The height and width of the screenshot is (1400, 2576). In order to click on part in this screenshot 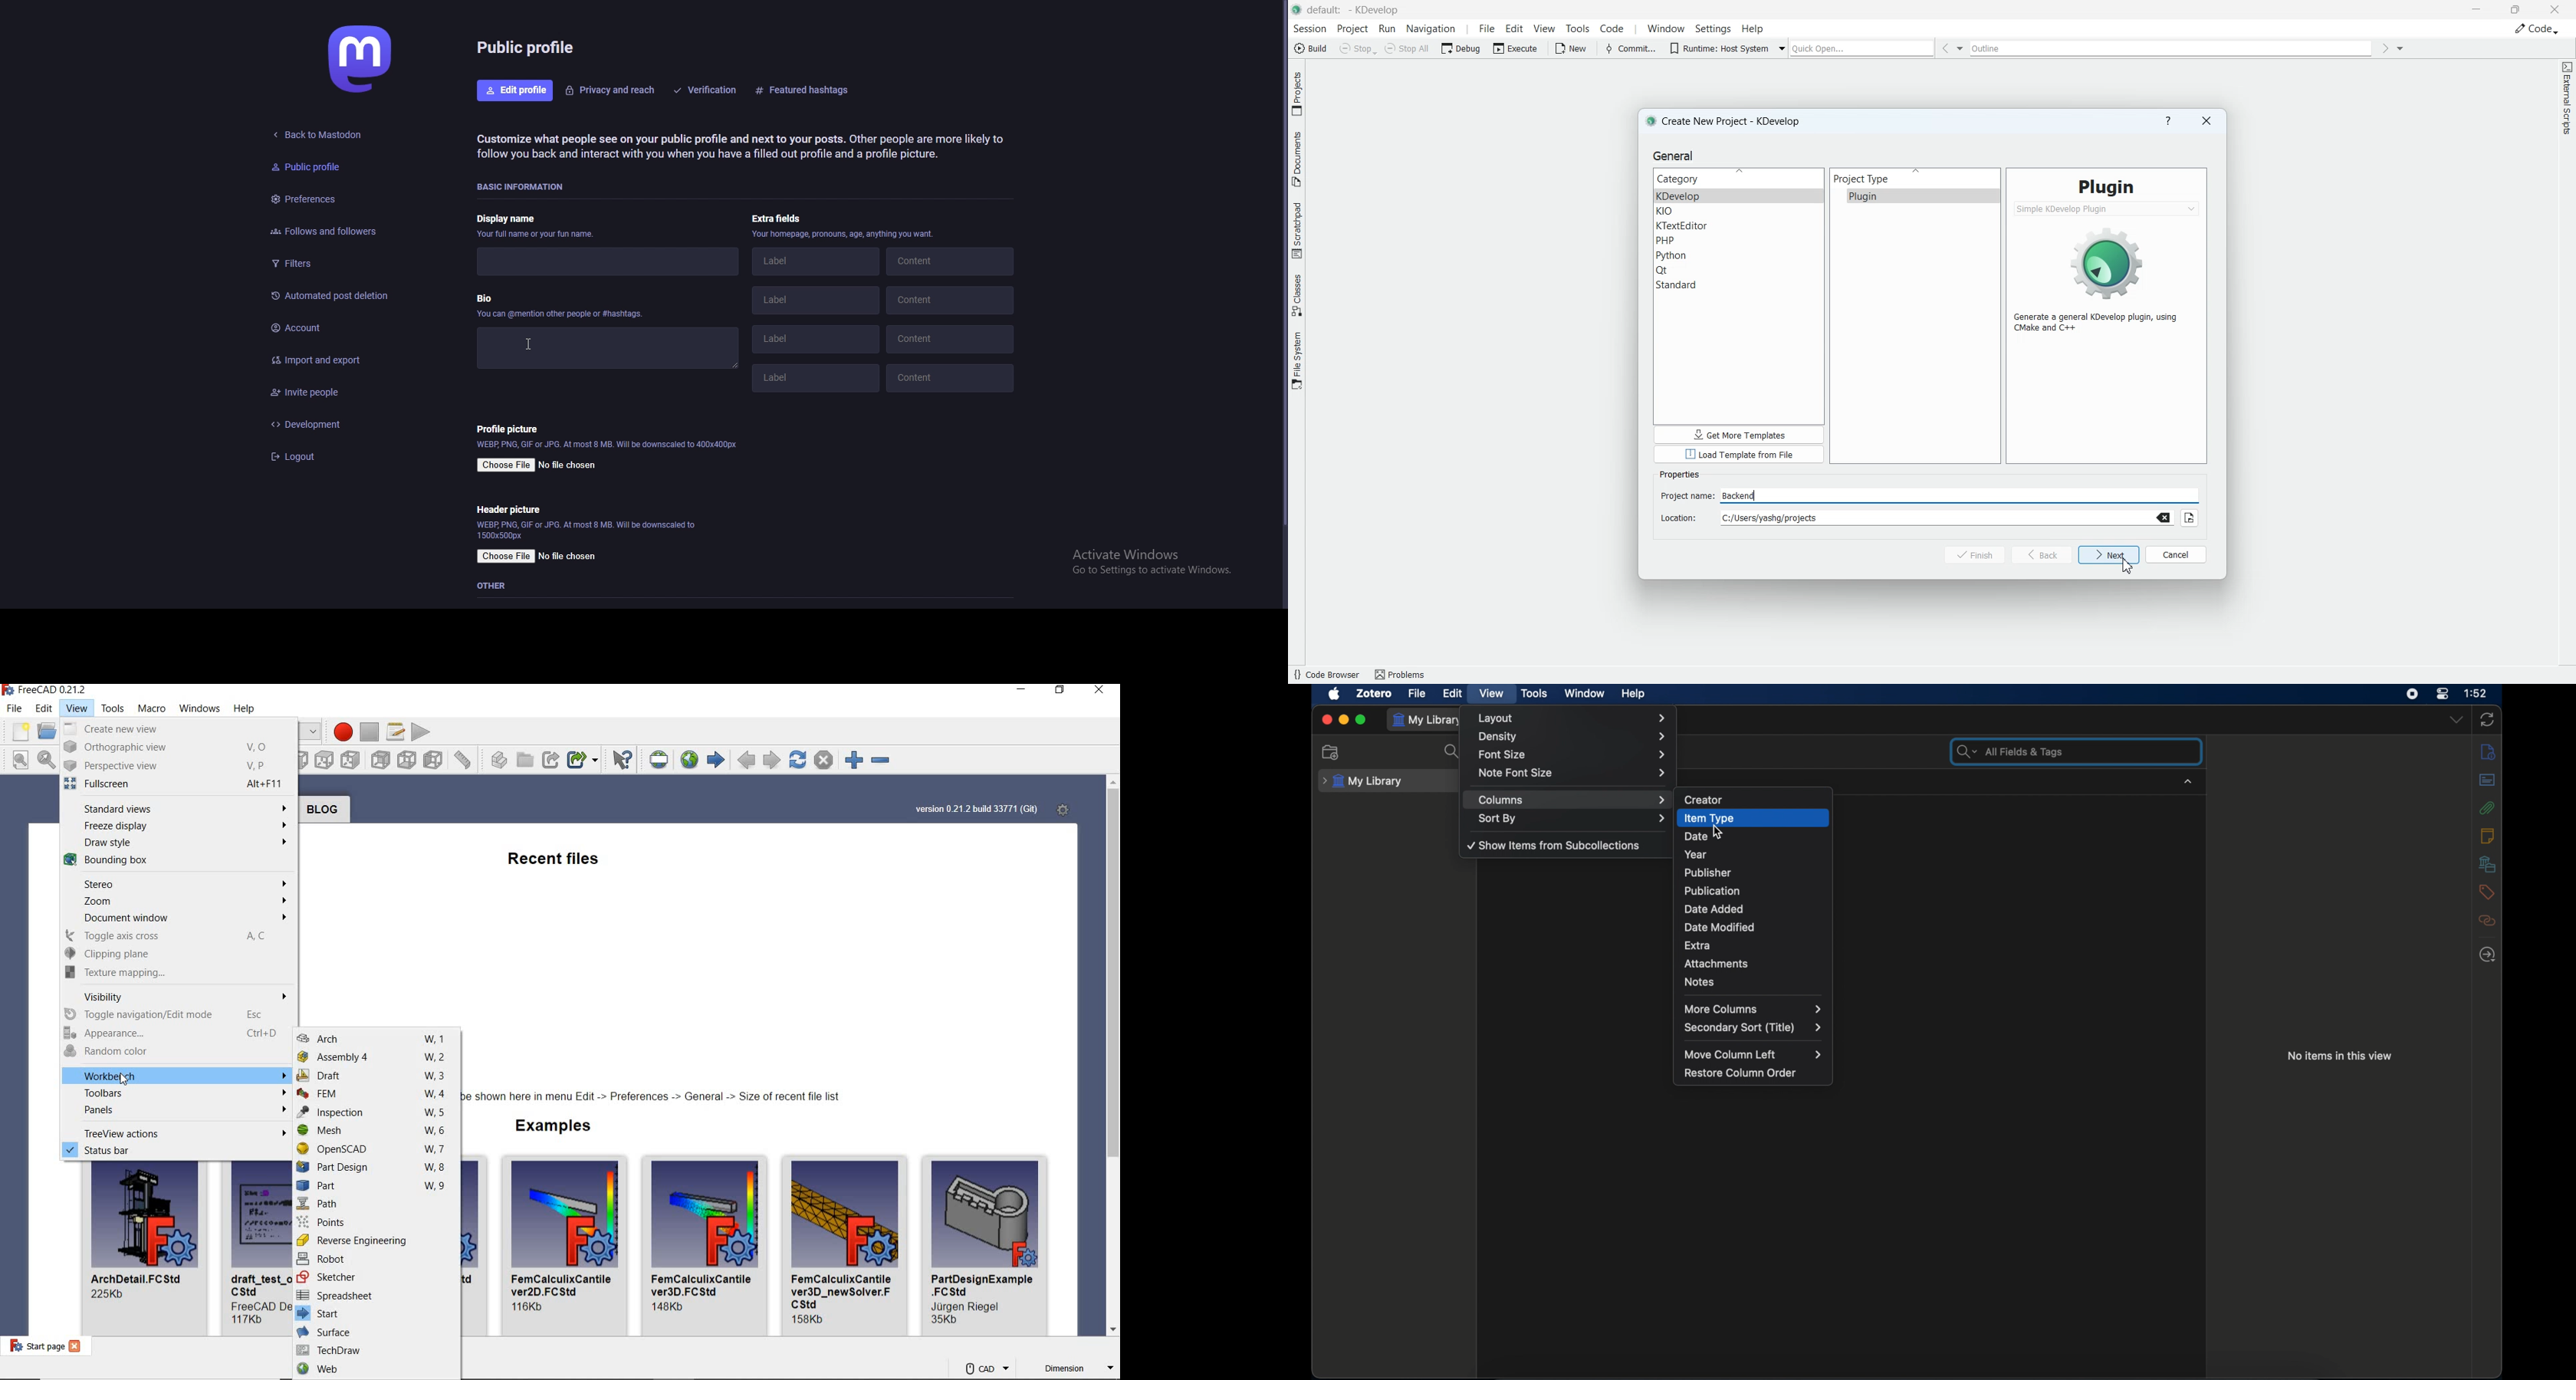, I will do `click(375, 1187)`.